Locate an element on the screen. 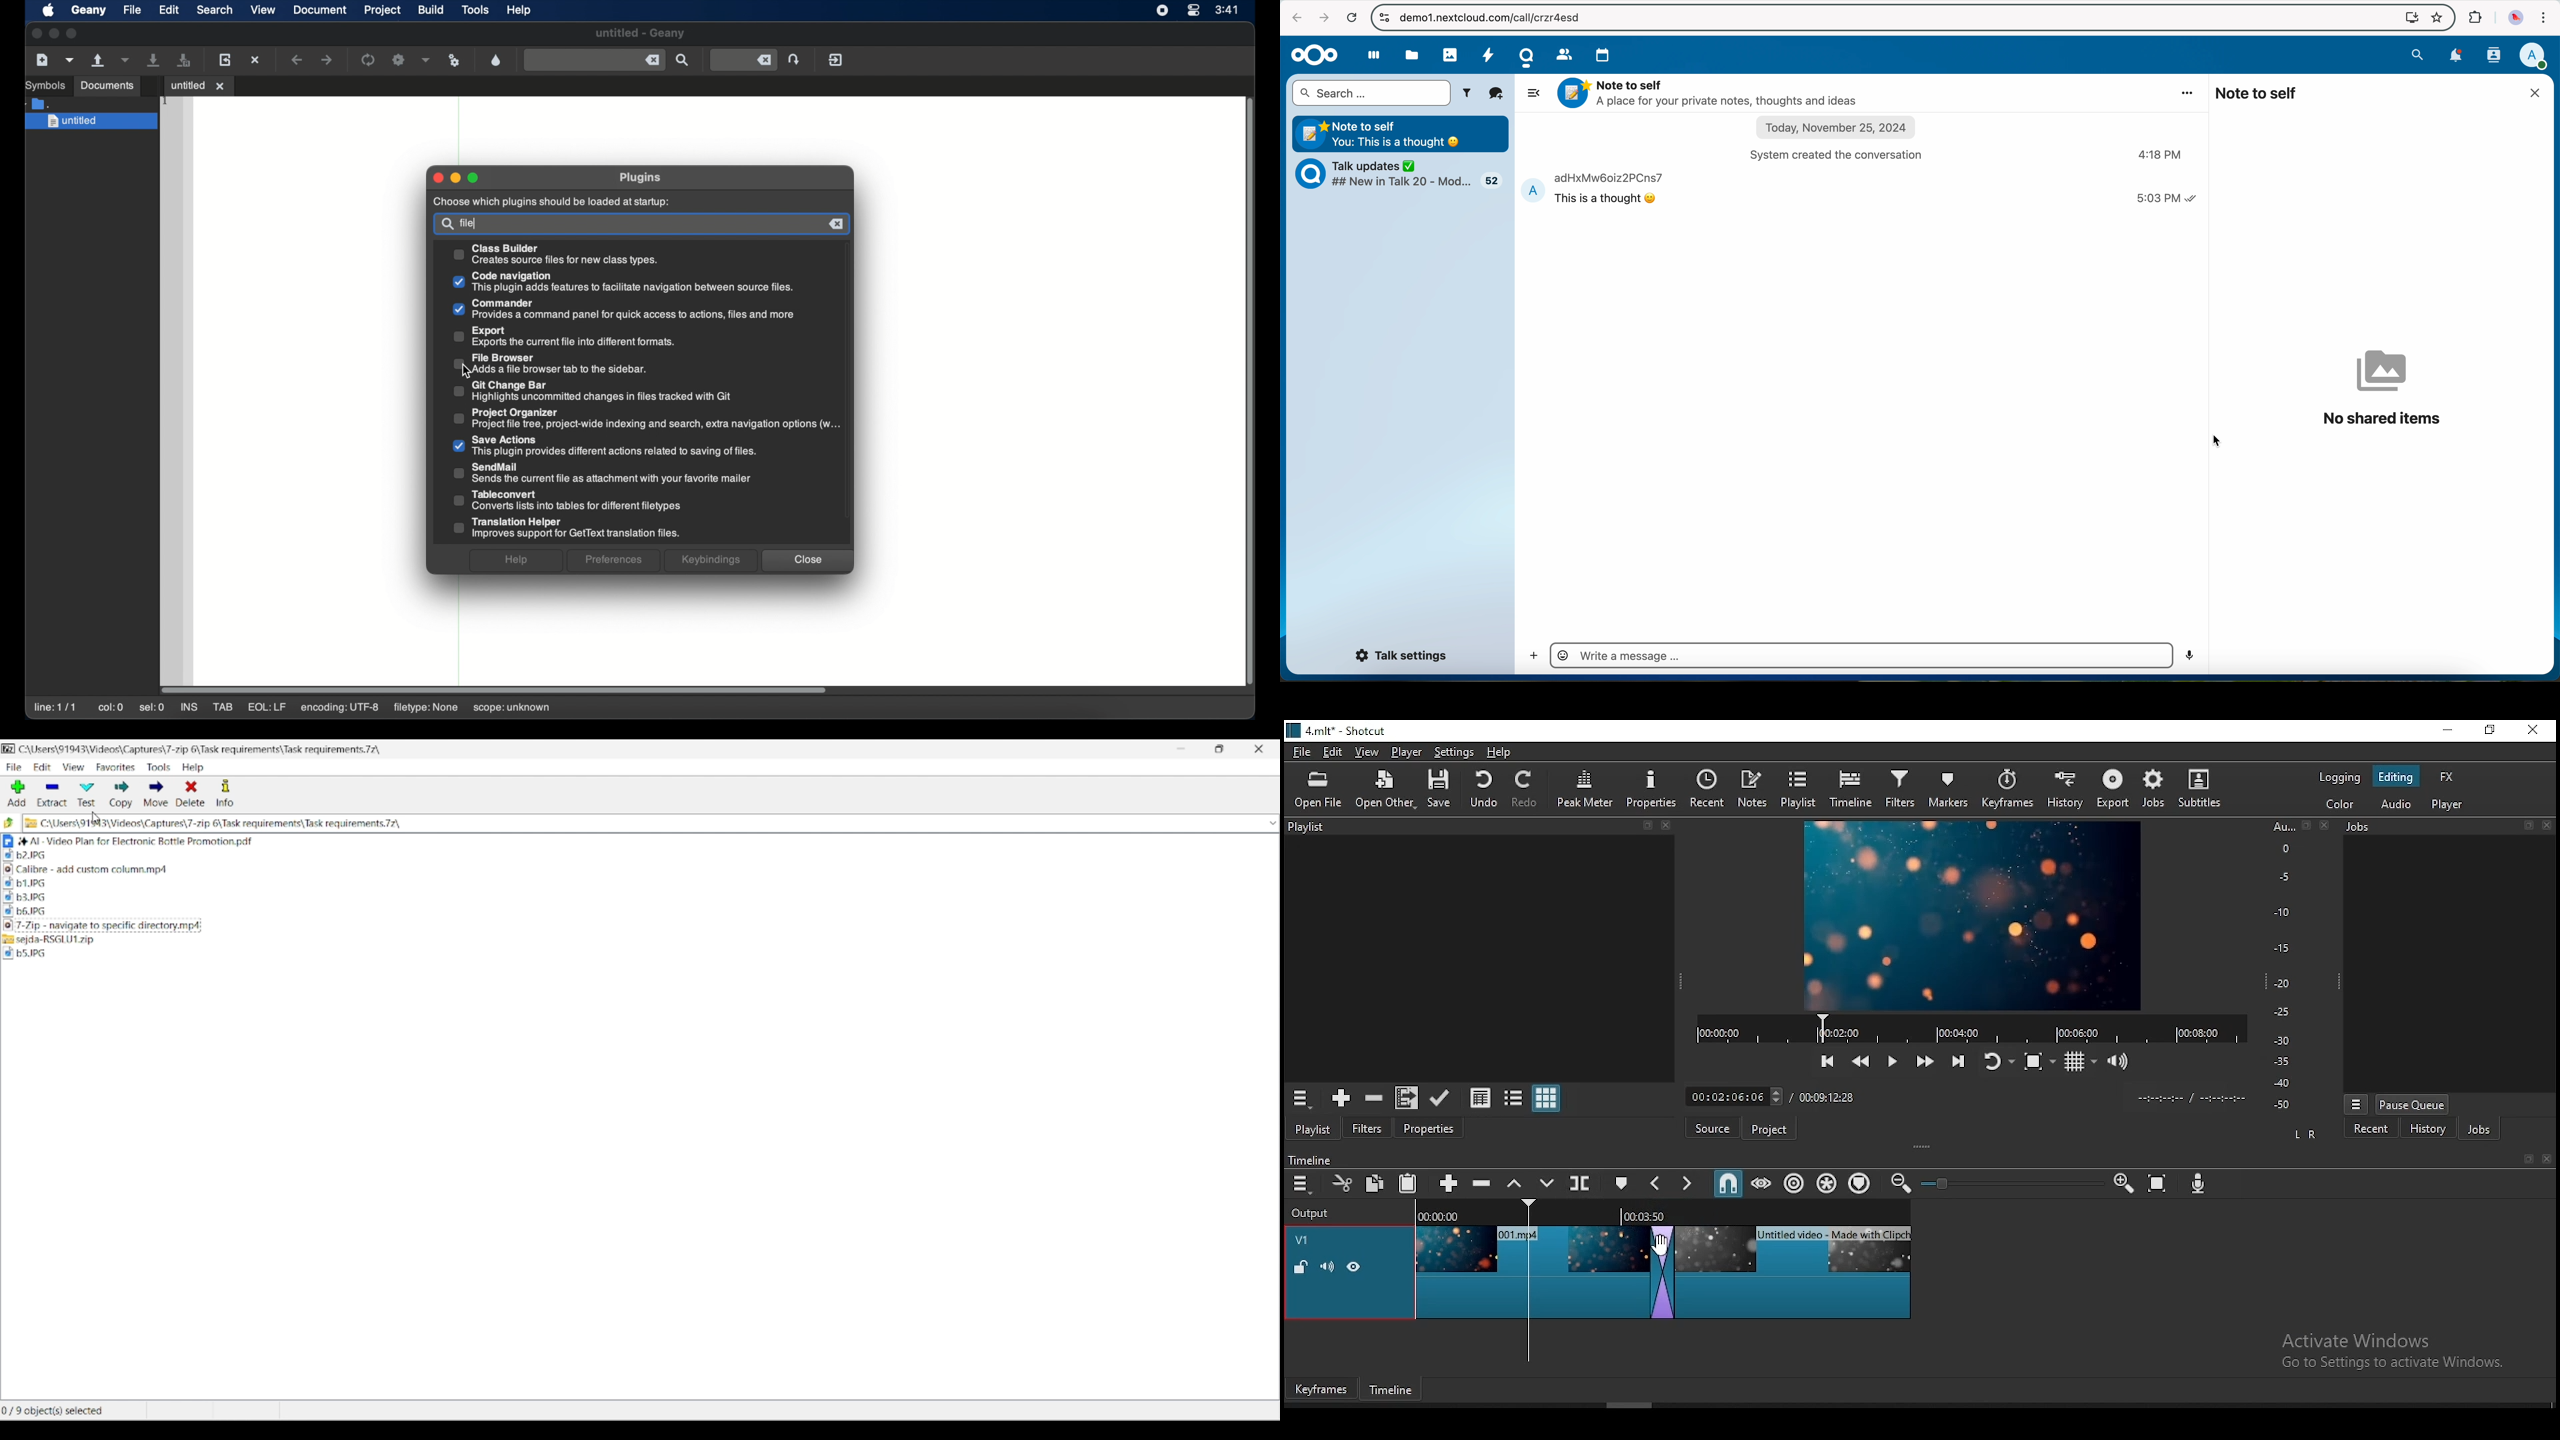 Image resolution: width=2576 pixels, height=1456 pixels. favorites is located at coordinates (2436, 18).